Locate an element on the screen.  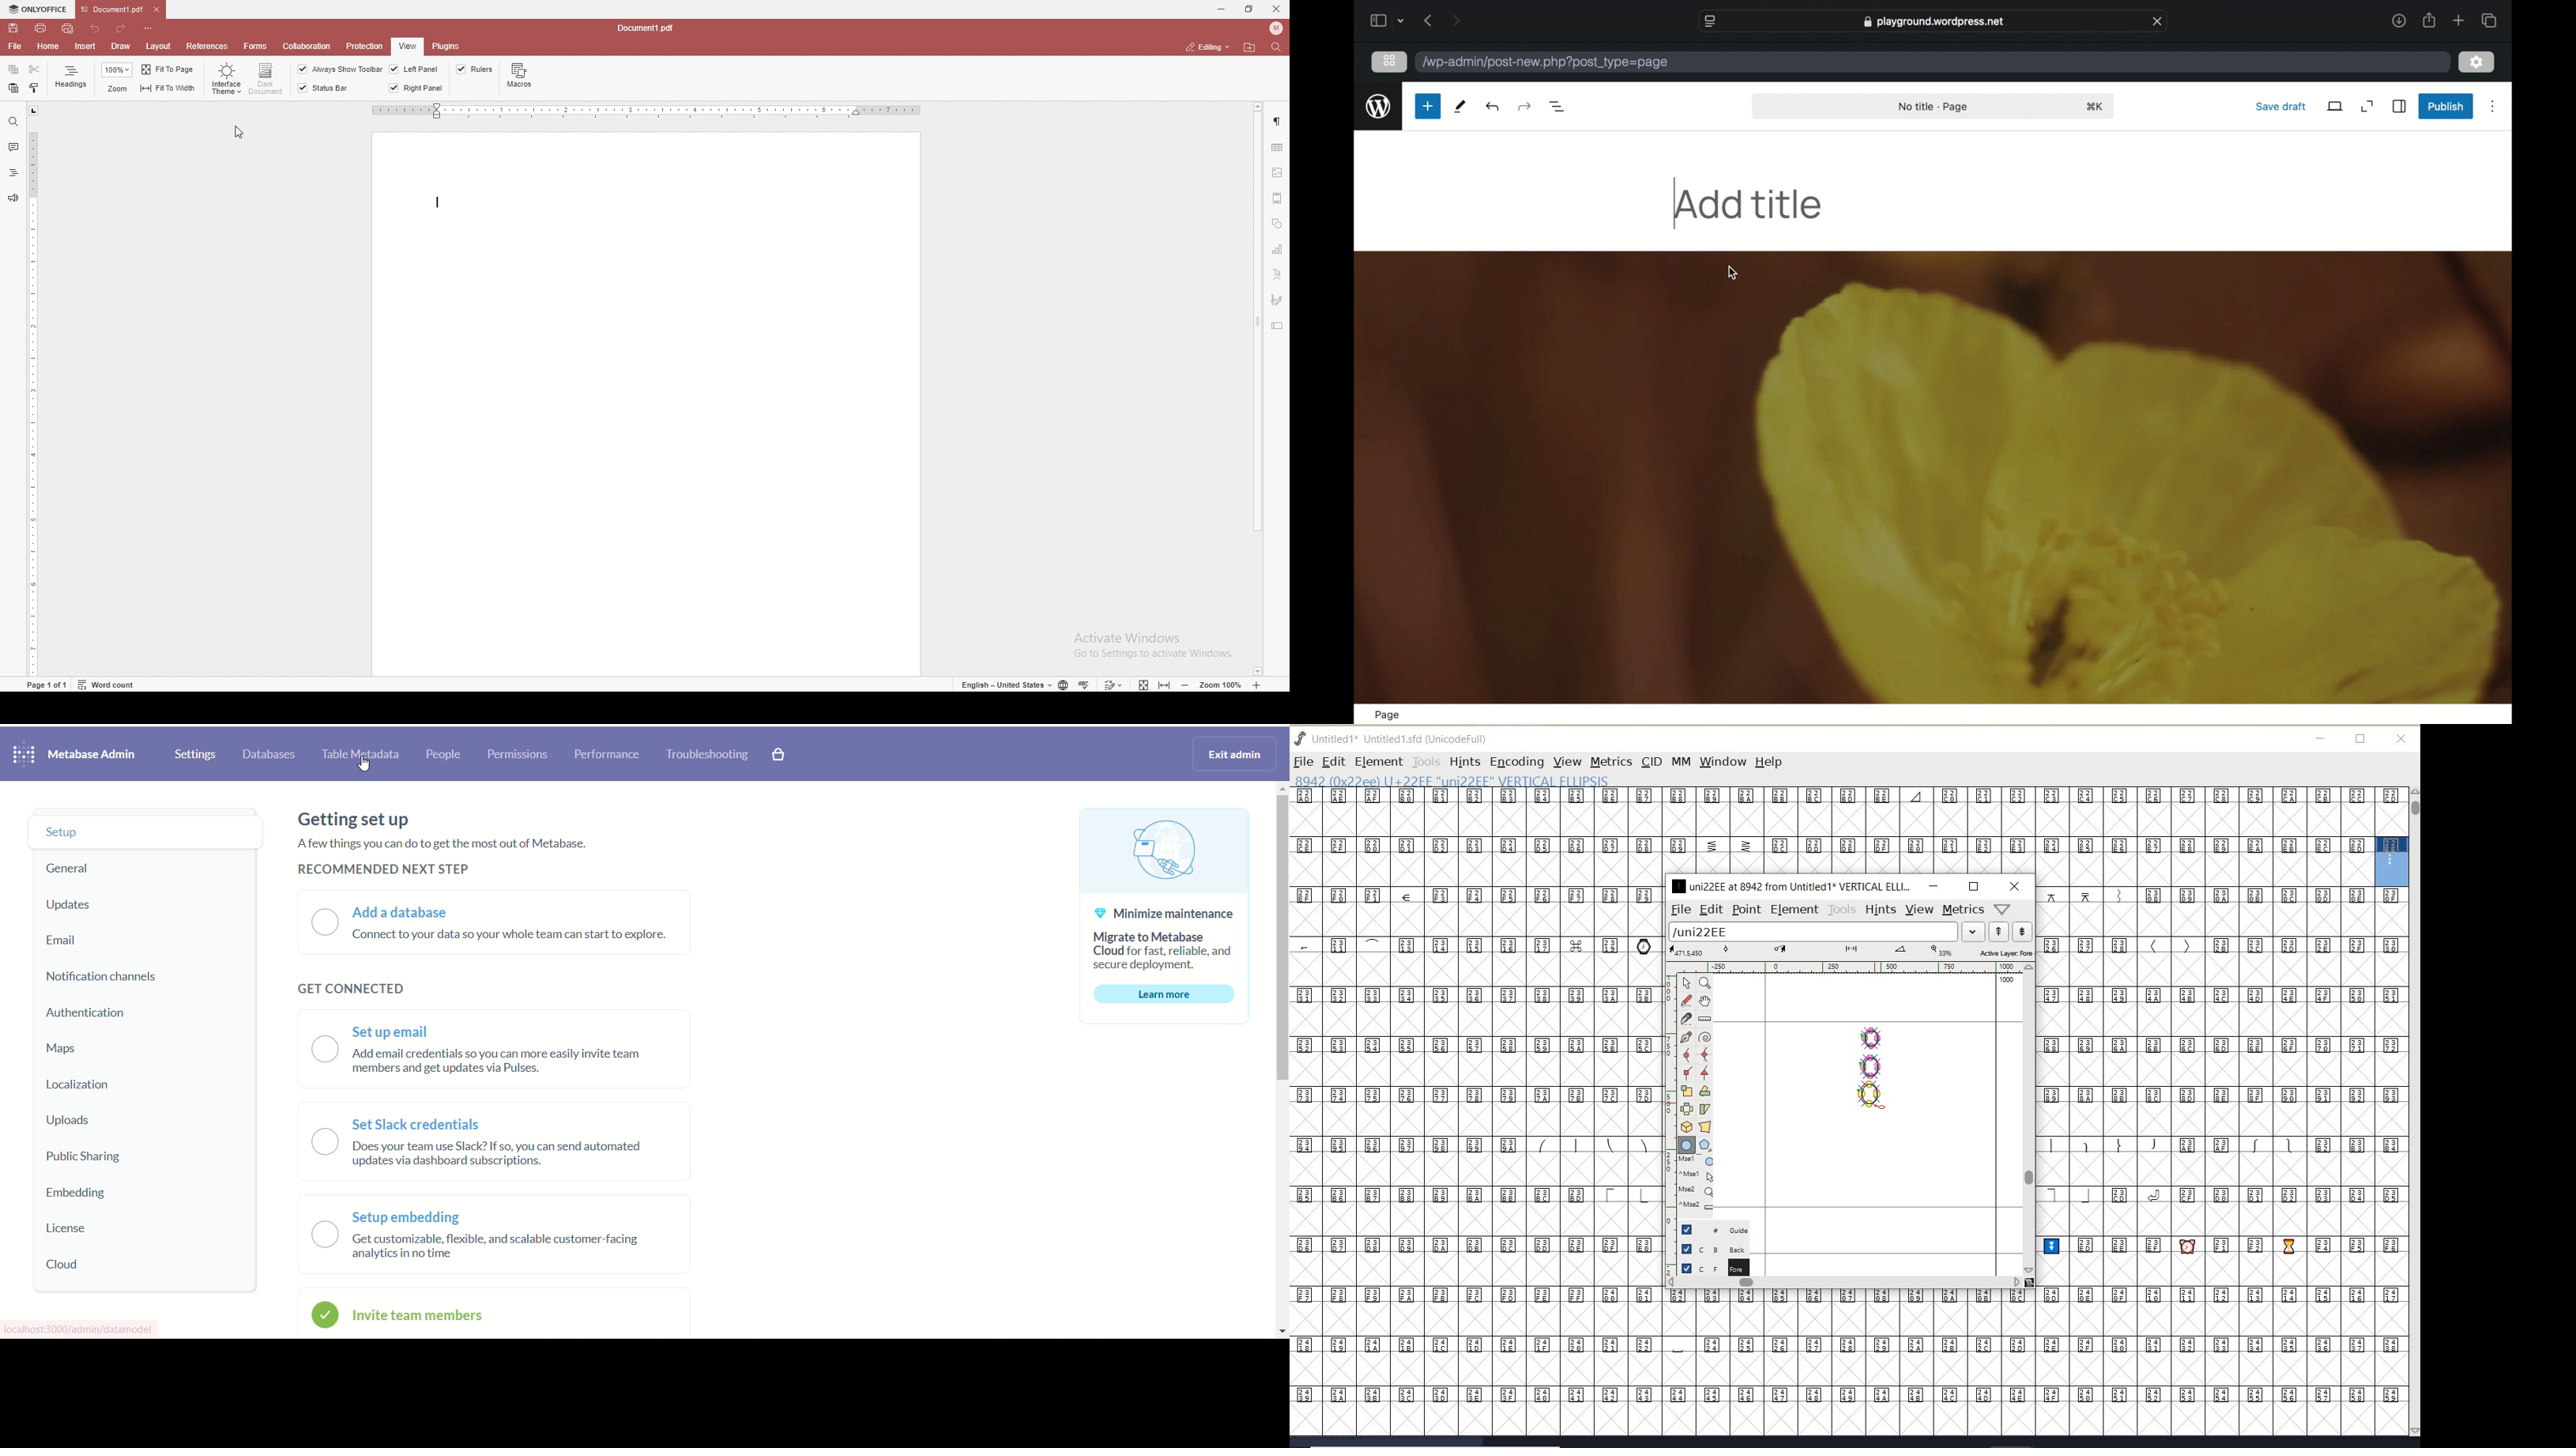
cursor is located at coordinates (240, 130).